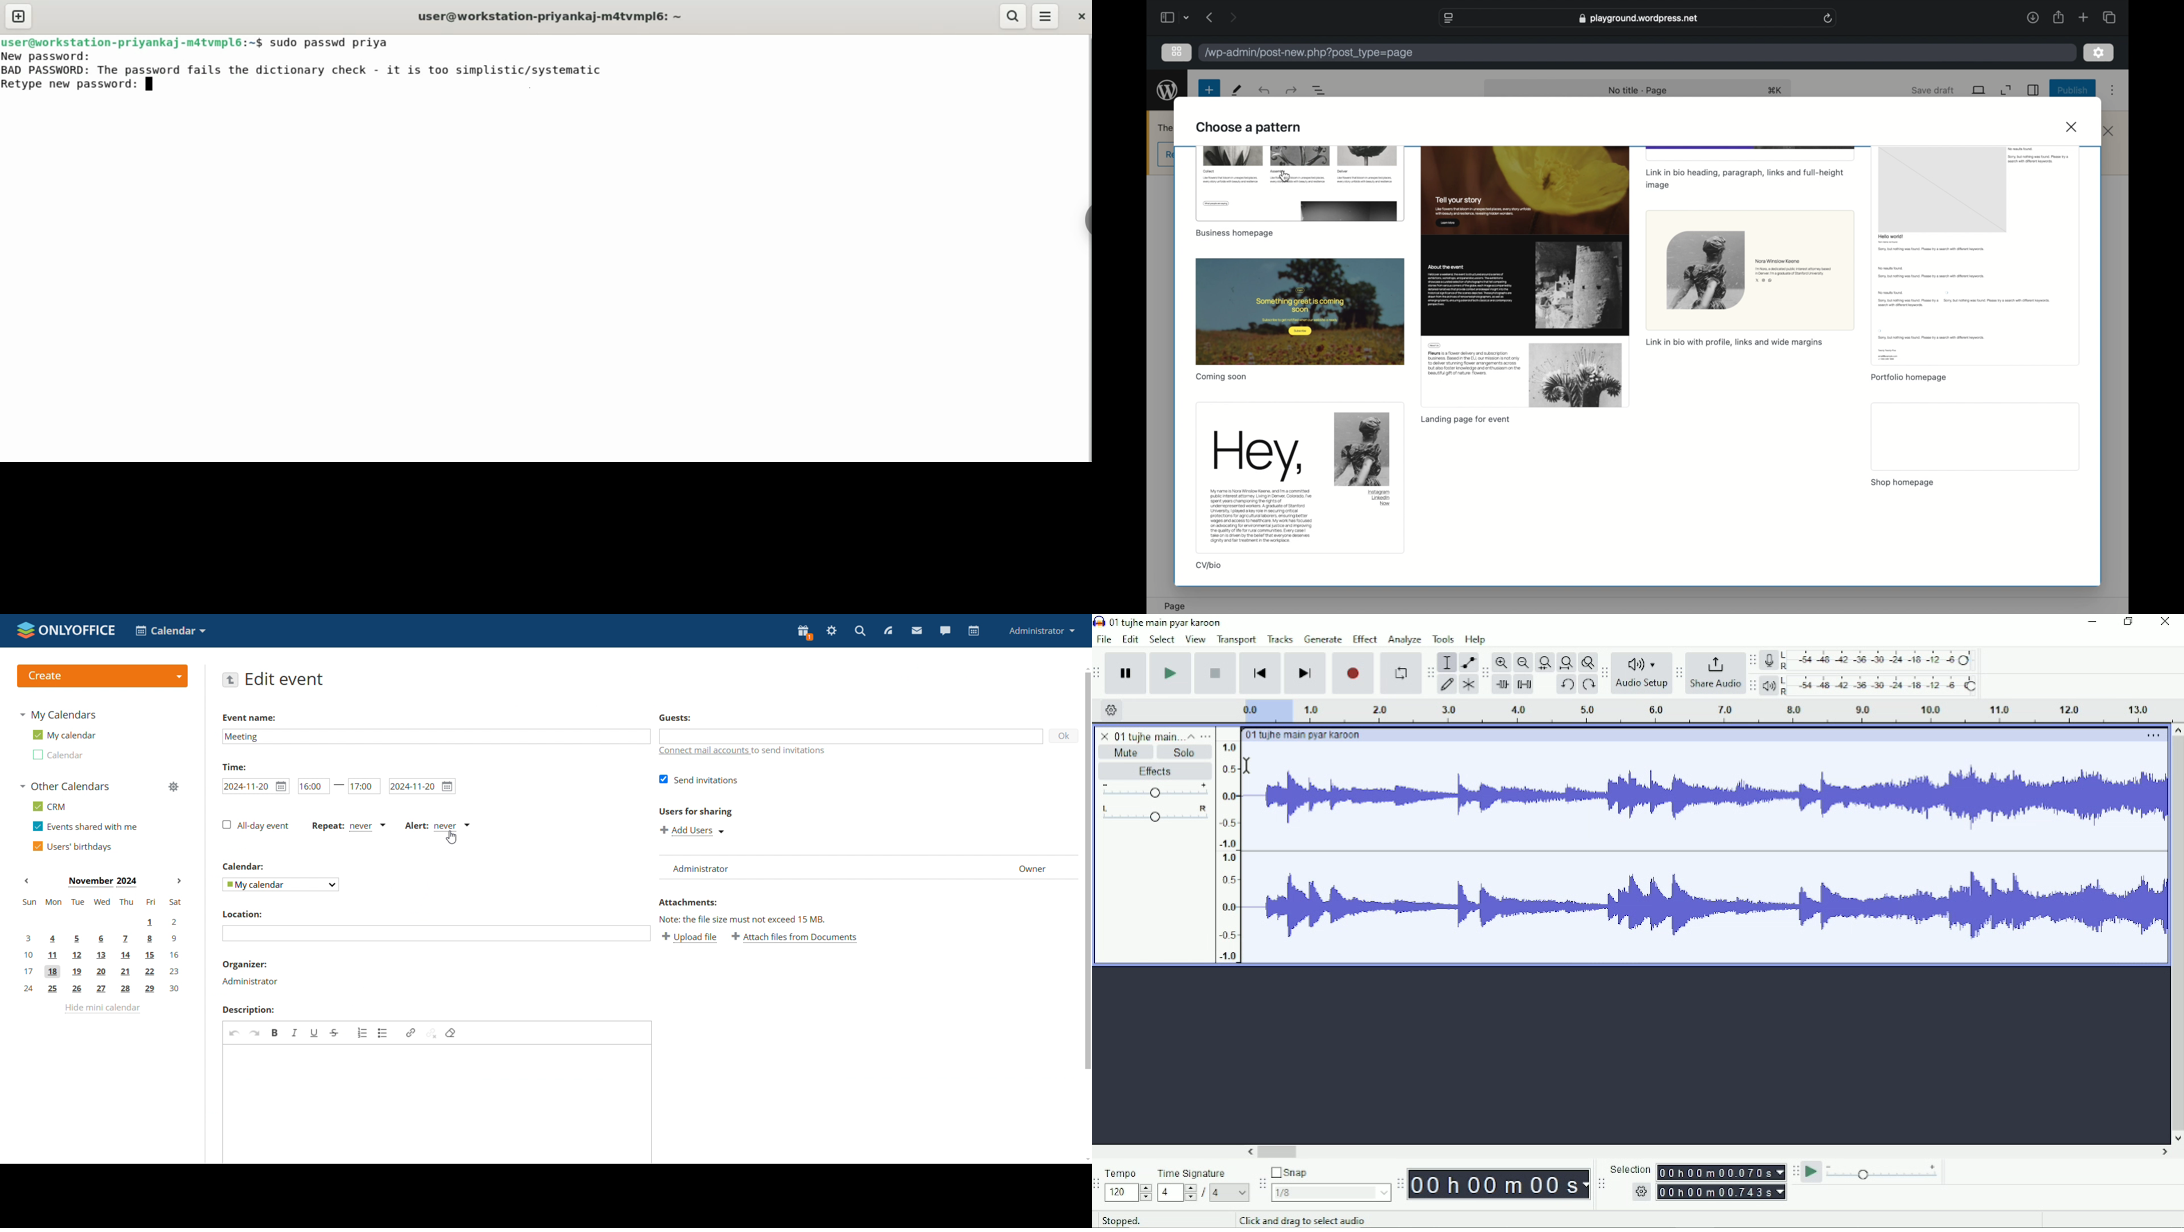  Describe the element at coordinates (1225, 851) in the screenshot. I see `Vertical meter` at that location.